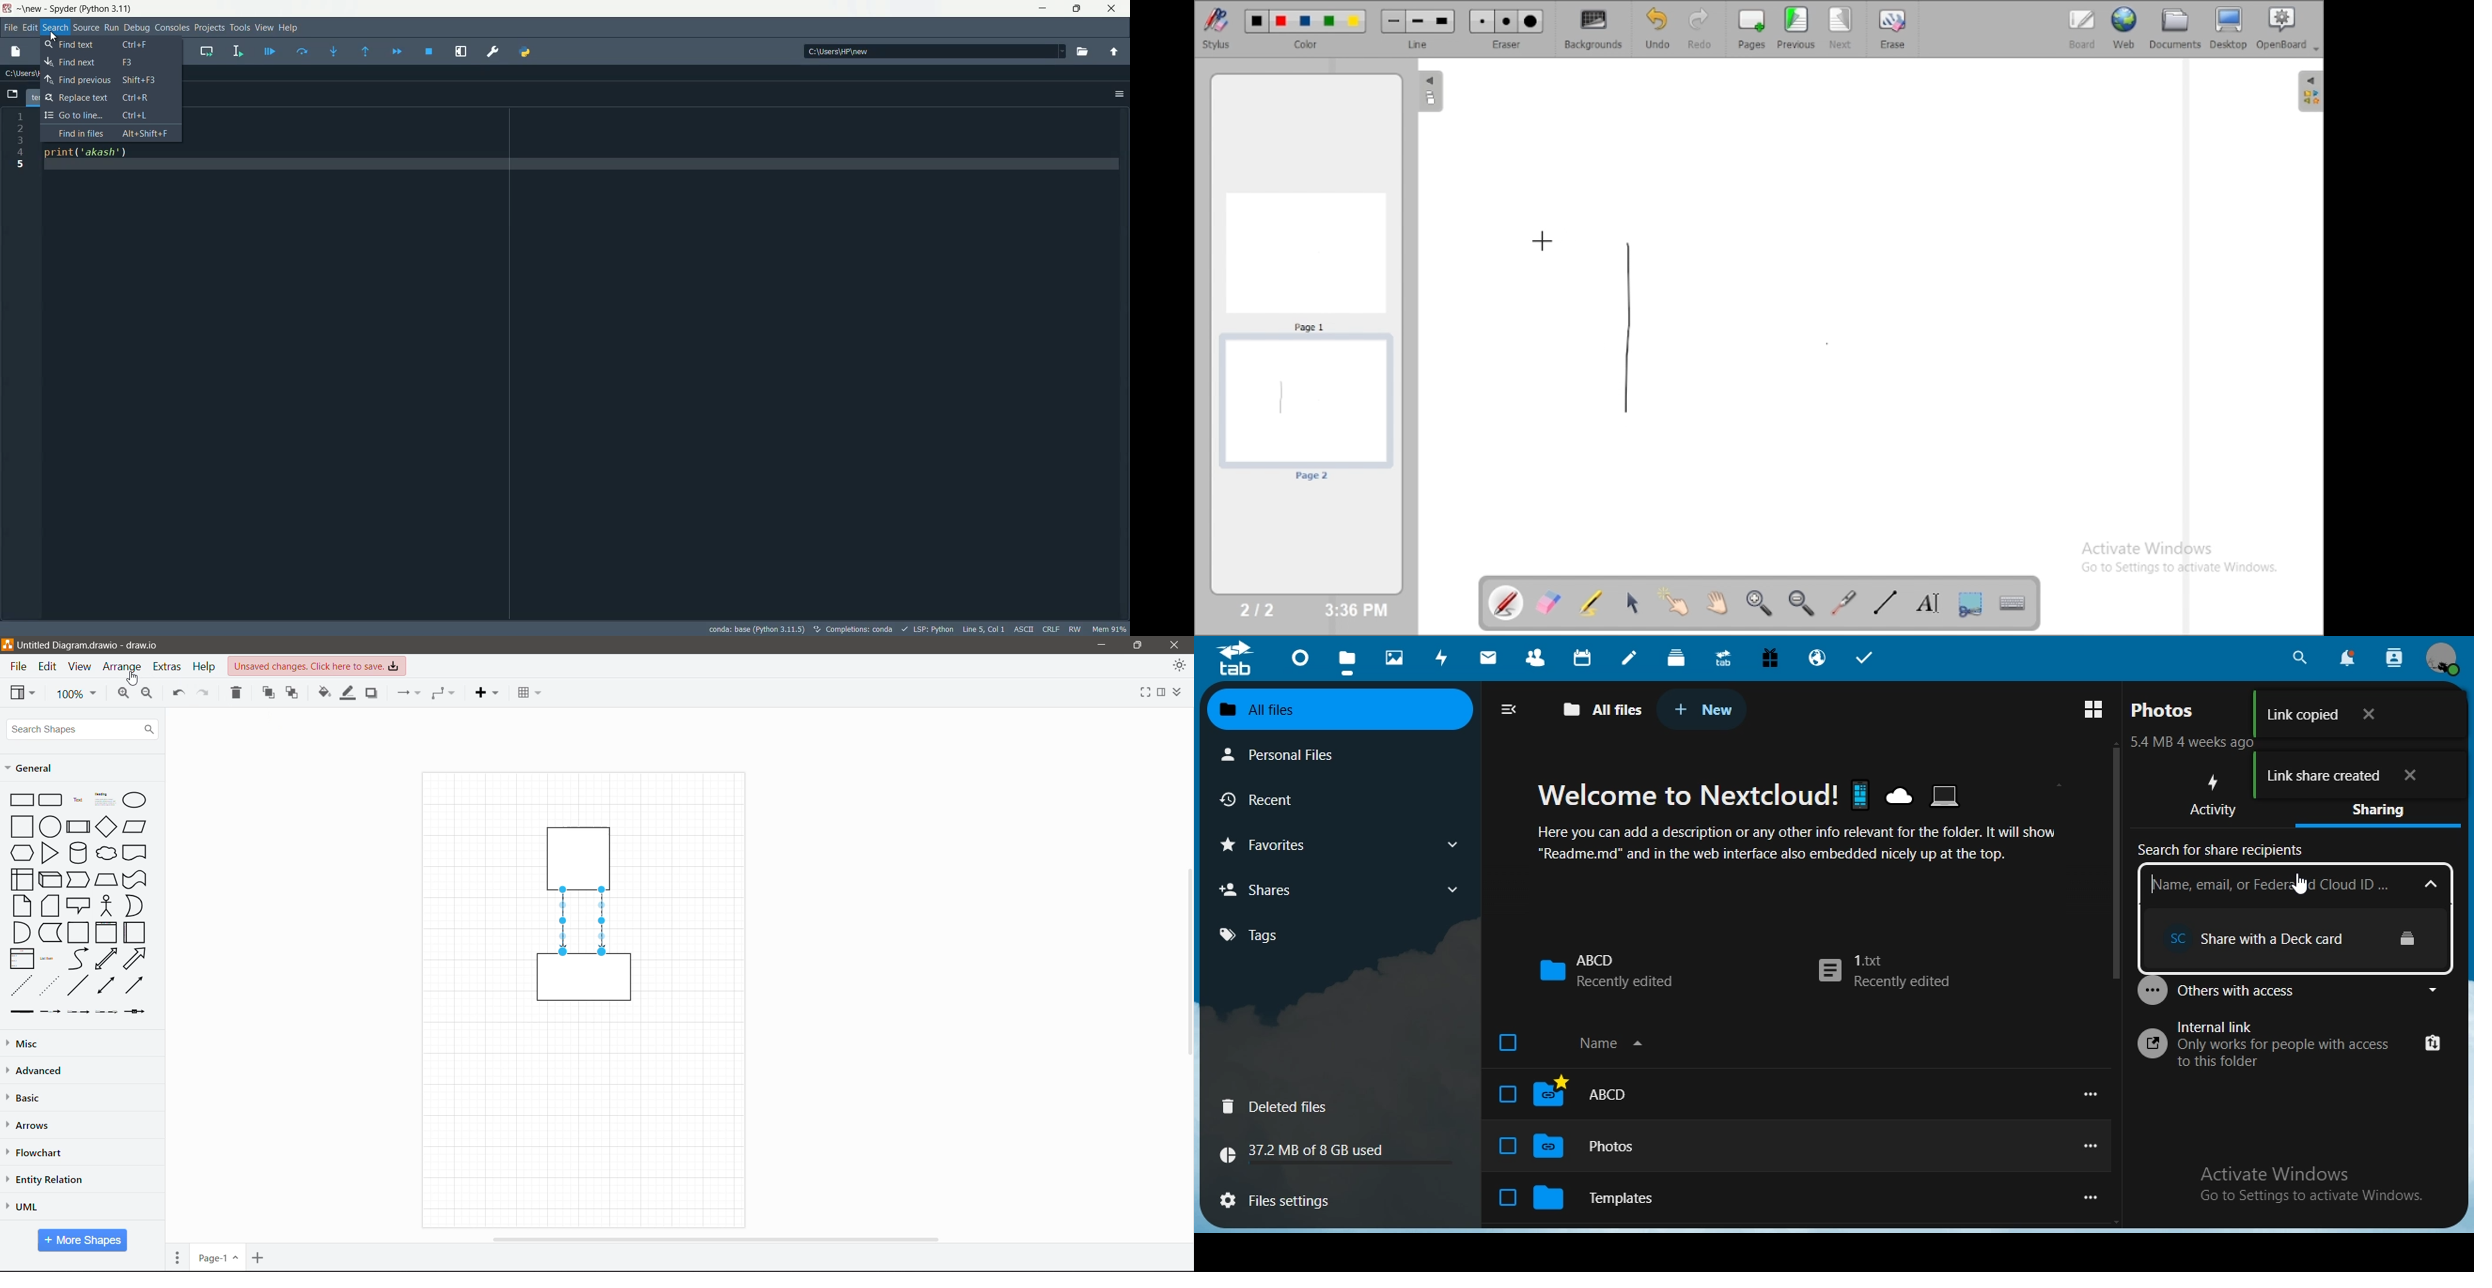 This screenshot has width=2492, height=1288. What do you see at coordinates (7, 644) in the screenshot?
I see `draw.io logo` at bounding box center [7, 644].